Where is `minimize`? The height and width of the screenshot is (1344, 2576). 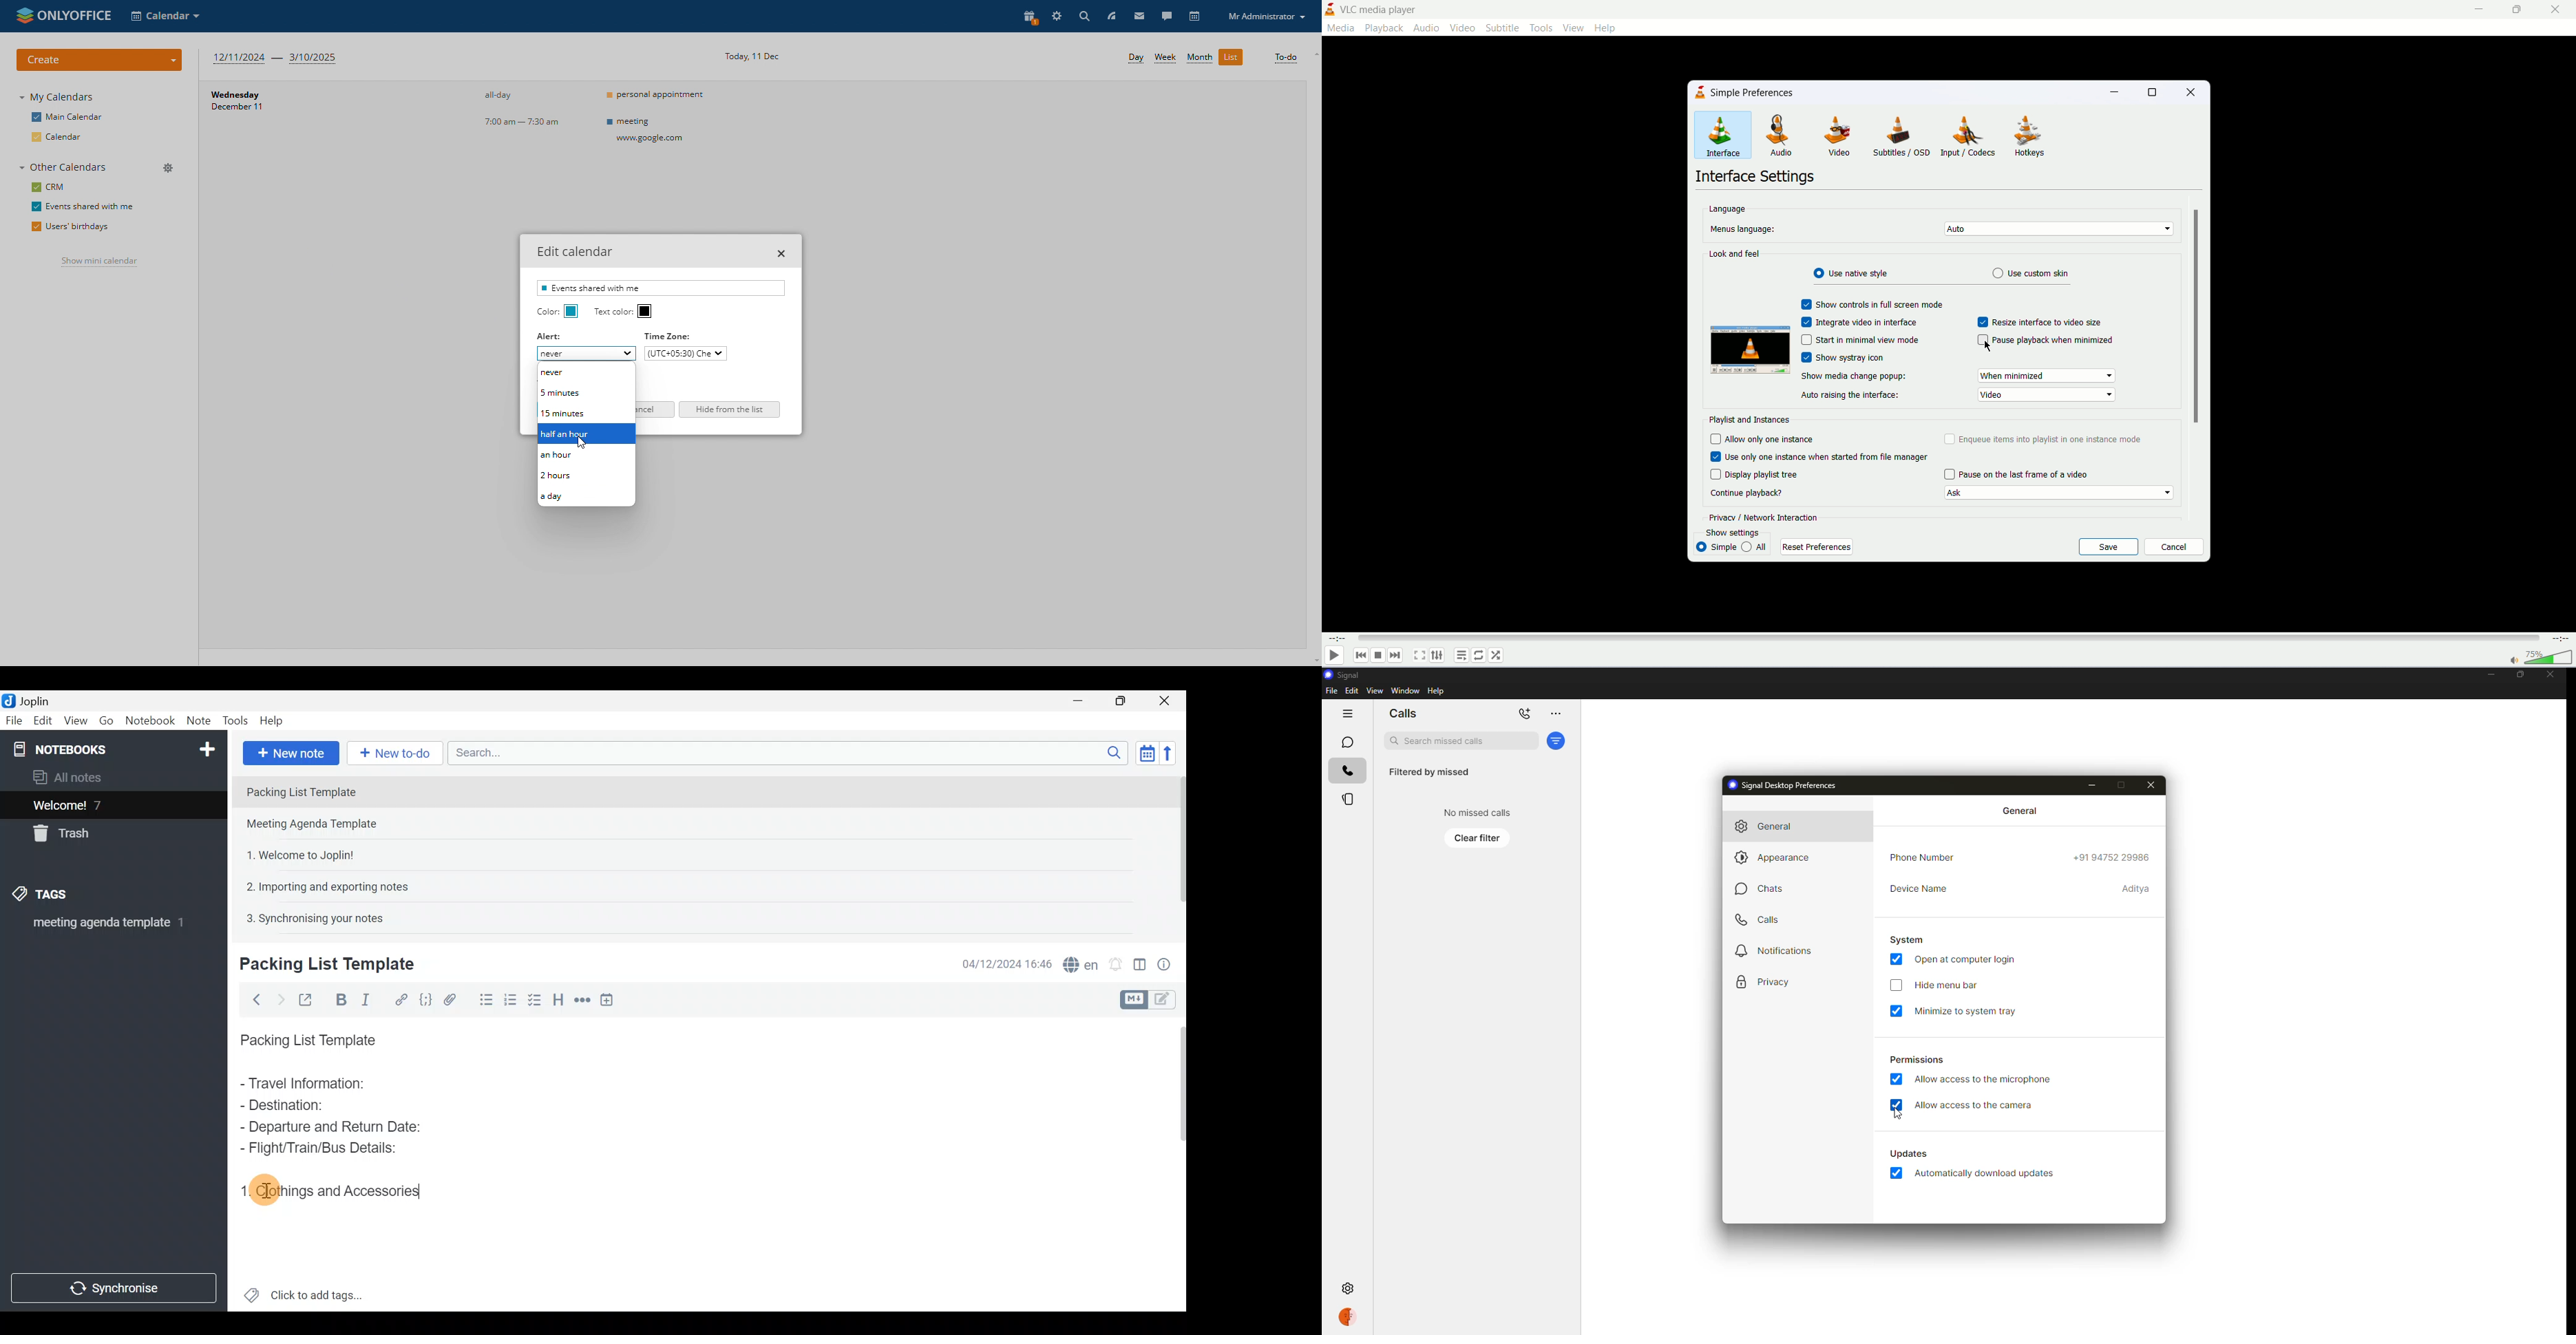
minimize is located at coordinates (2487, 675).